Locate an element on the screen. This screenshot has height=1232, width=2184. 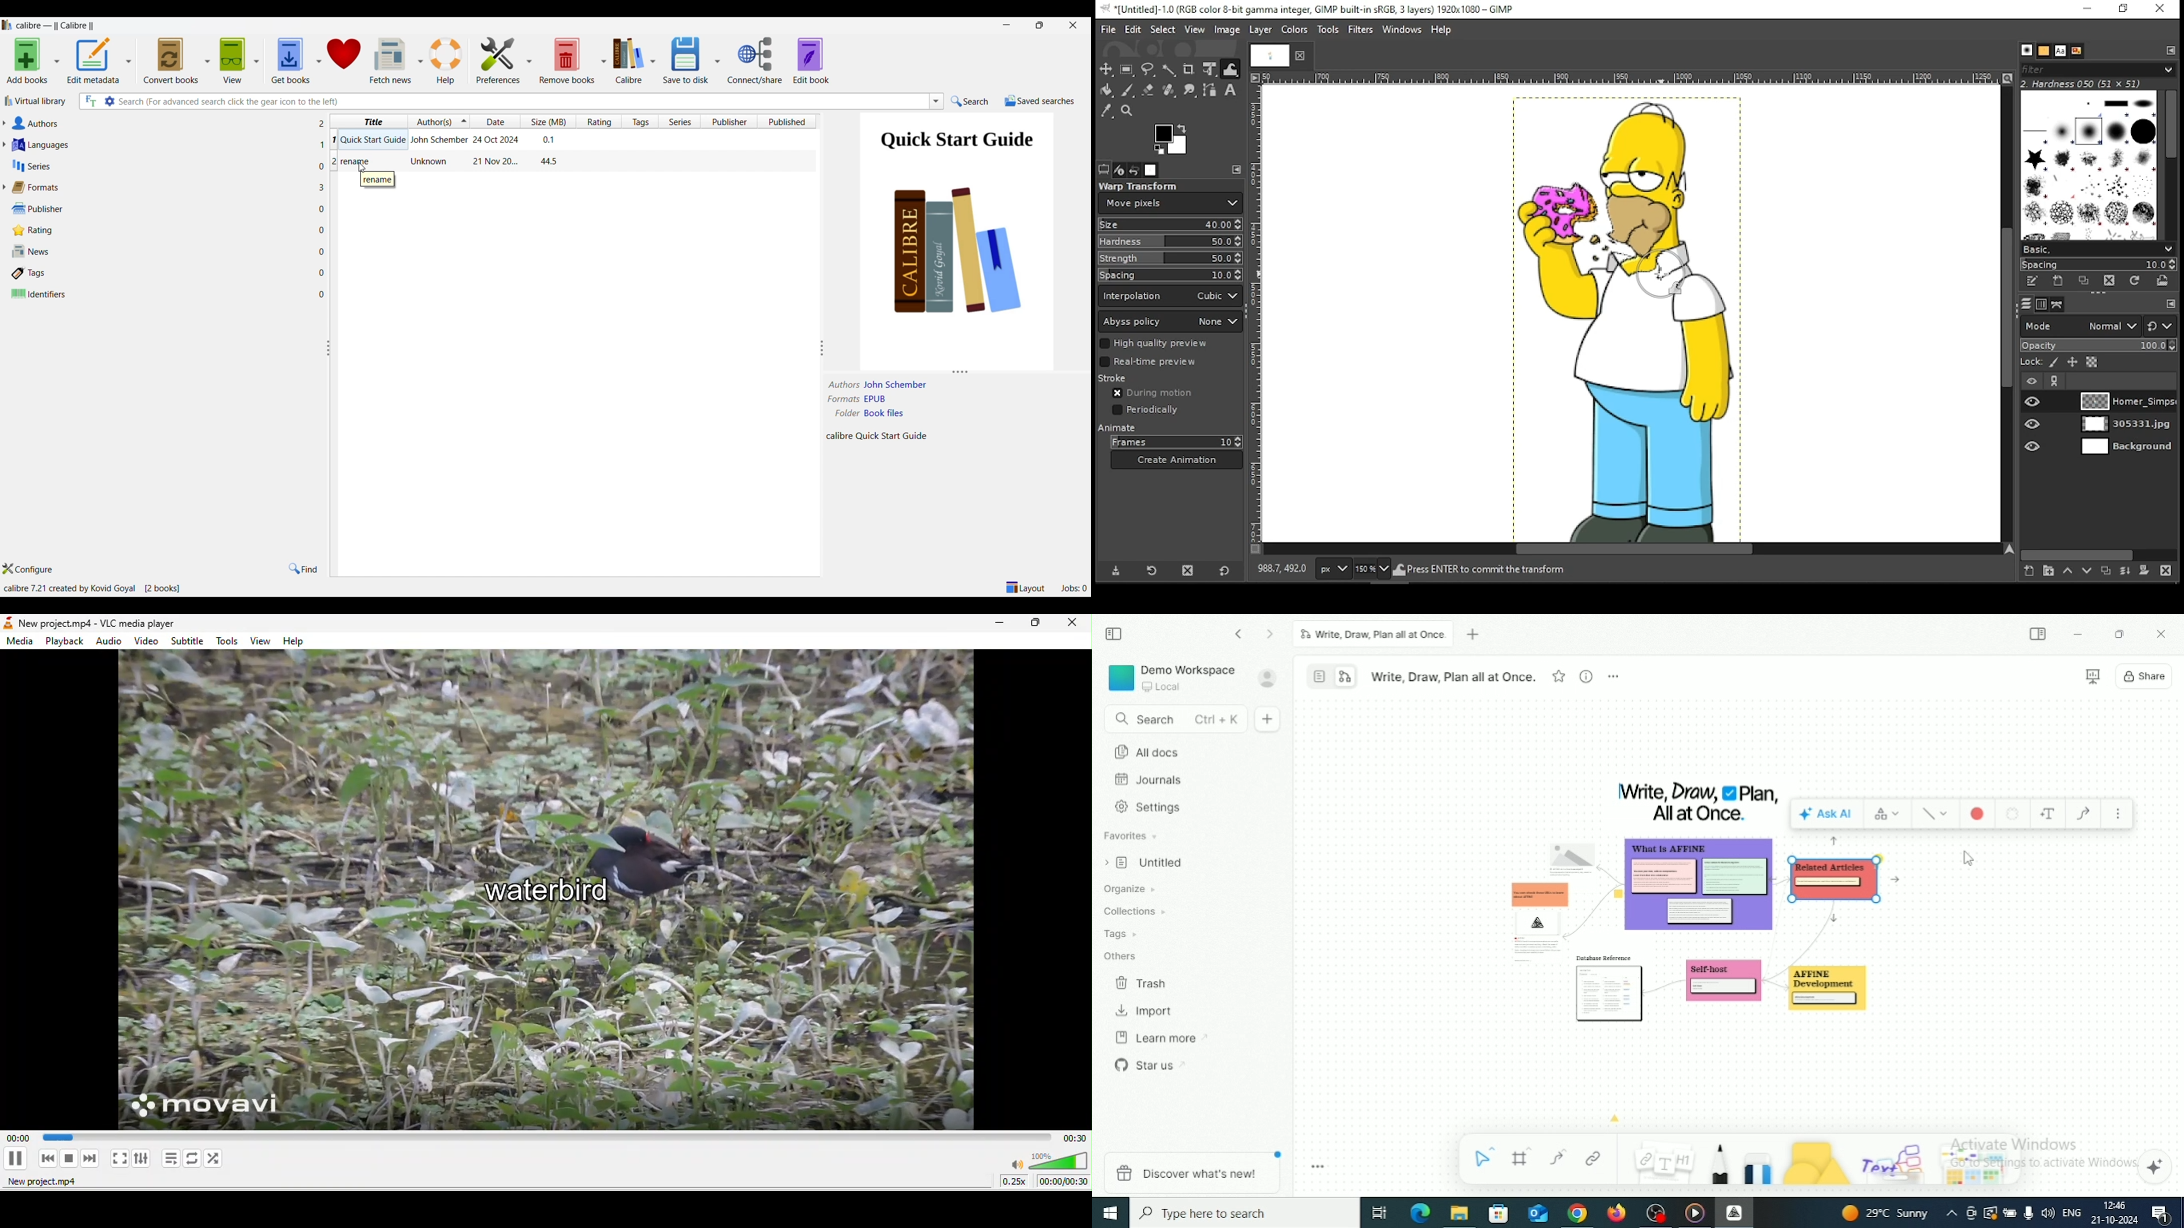
vertical scale is located at coordinates (1637, 77).